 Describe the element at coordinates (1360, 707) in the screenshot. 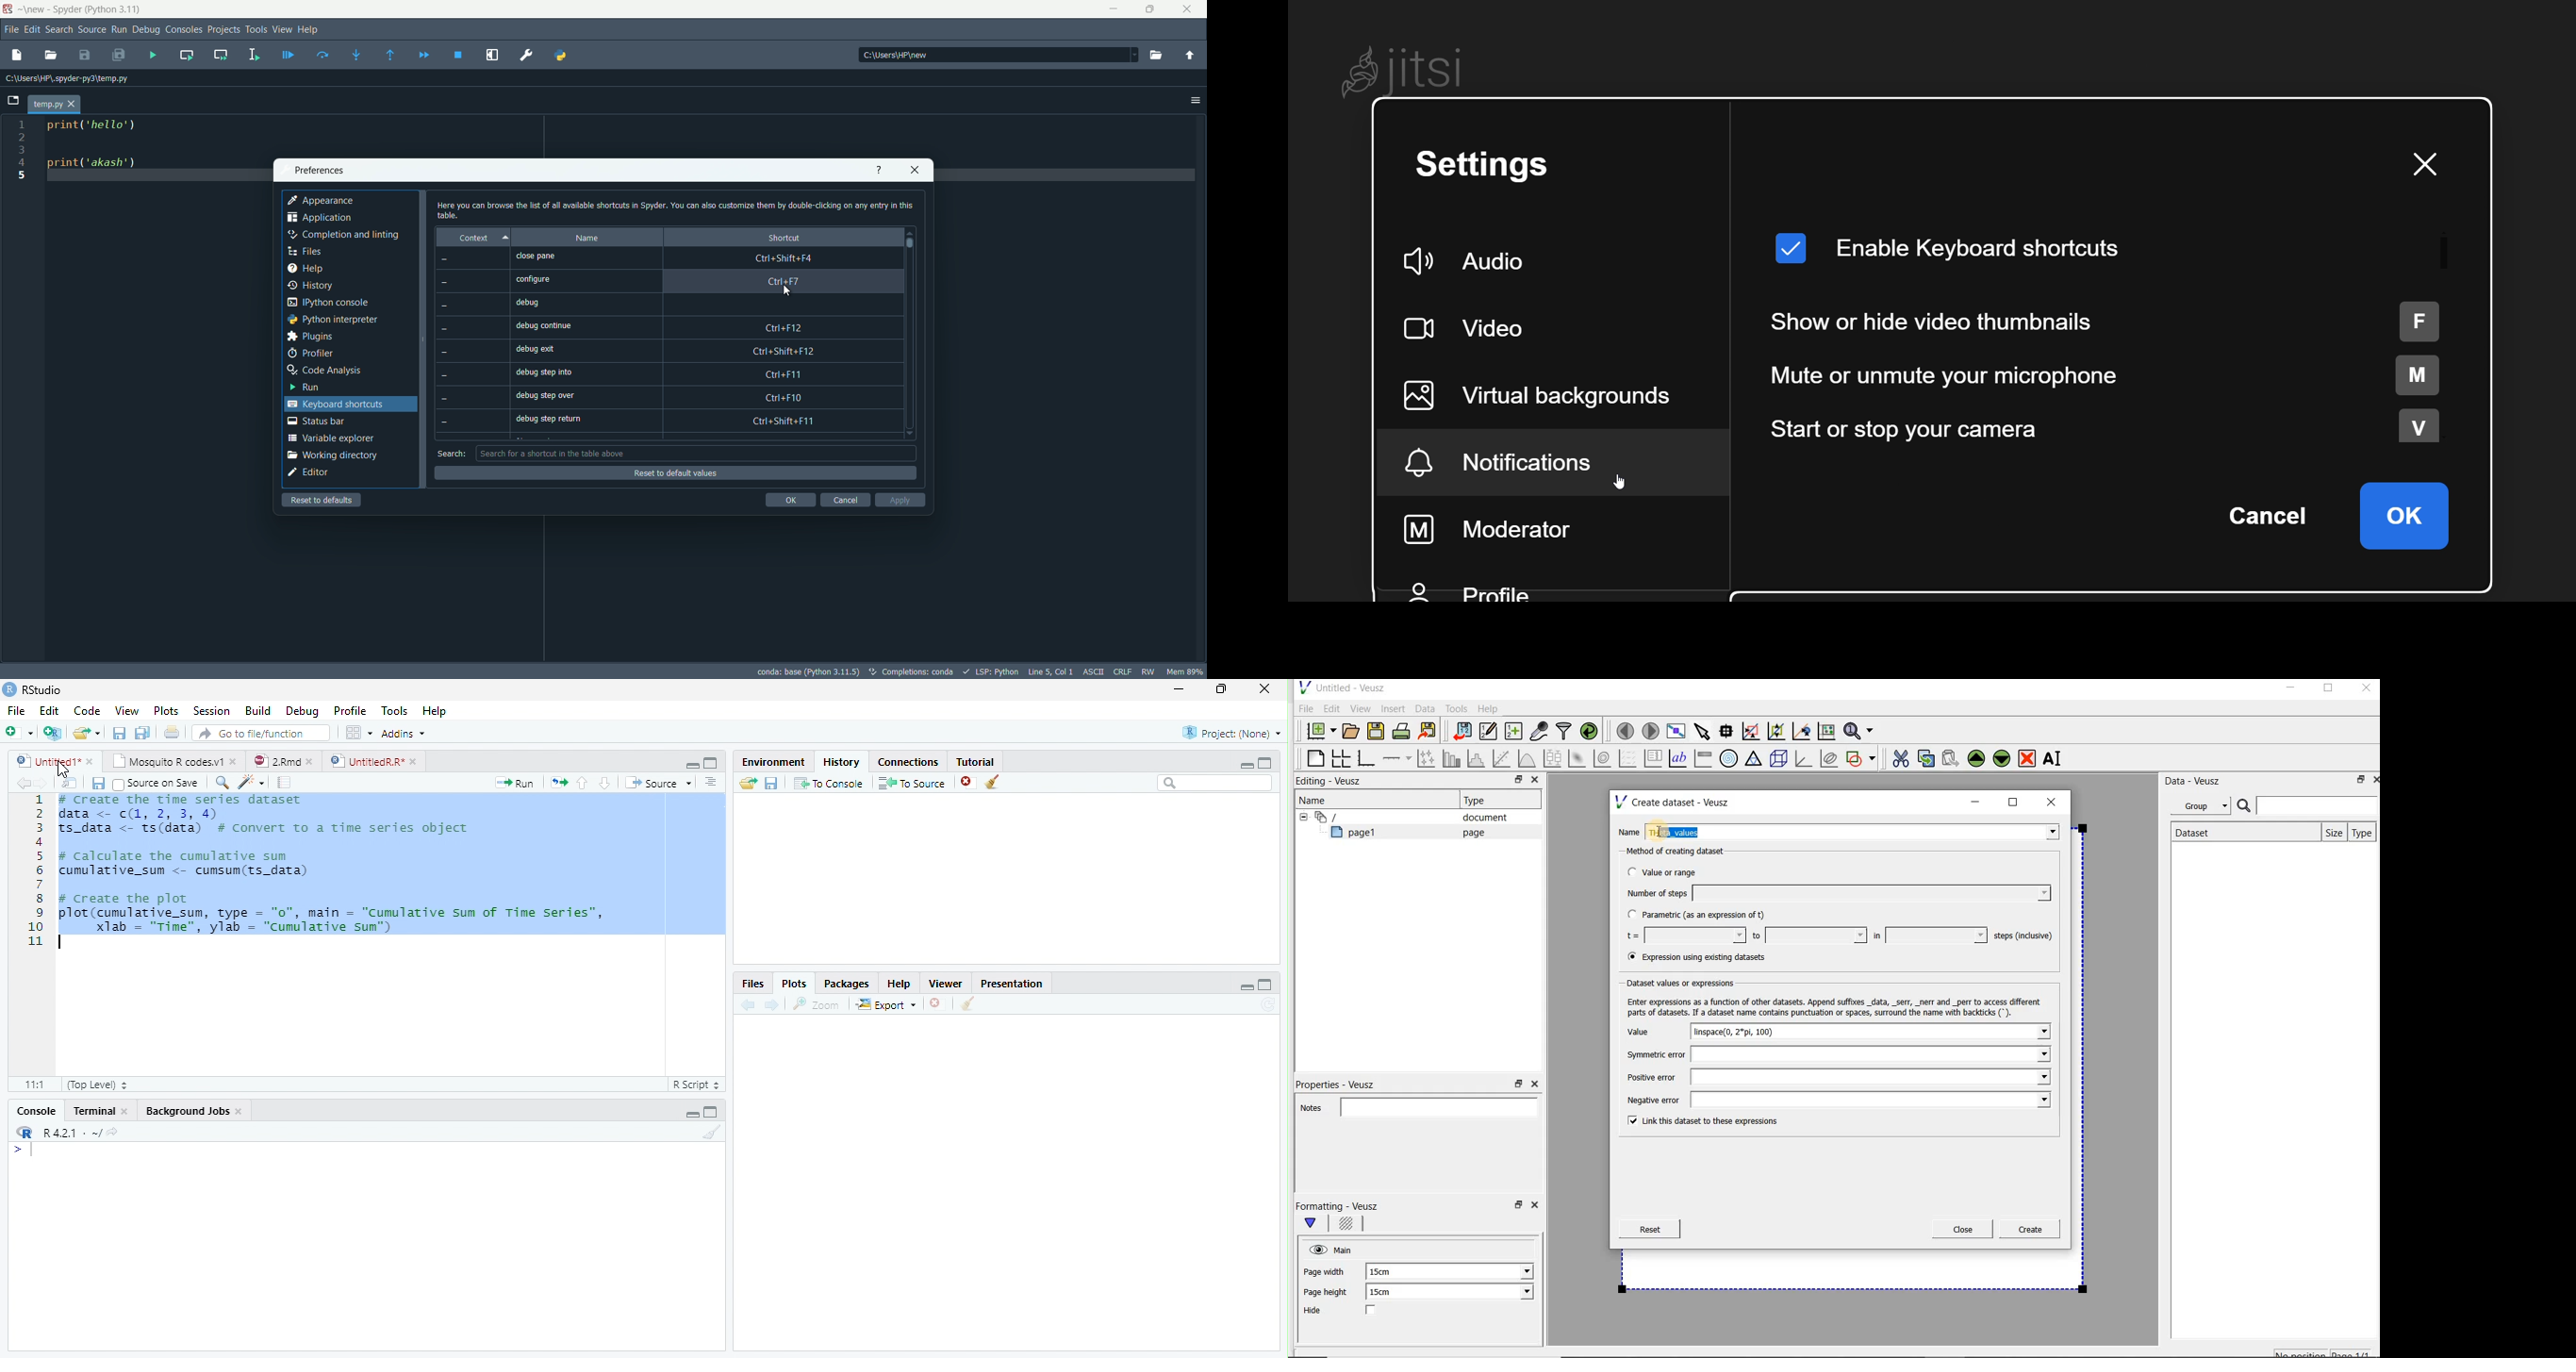

I see `View` at that location.